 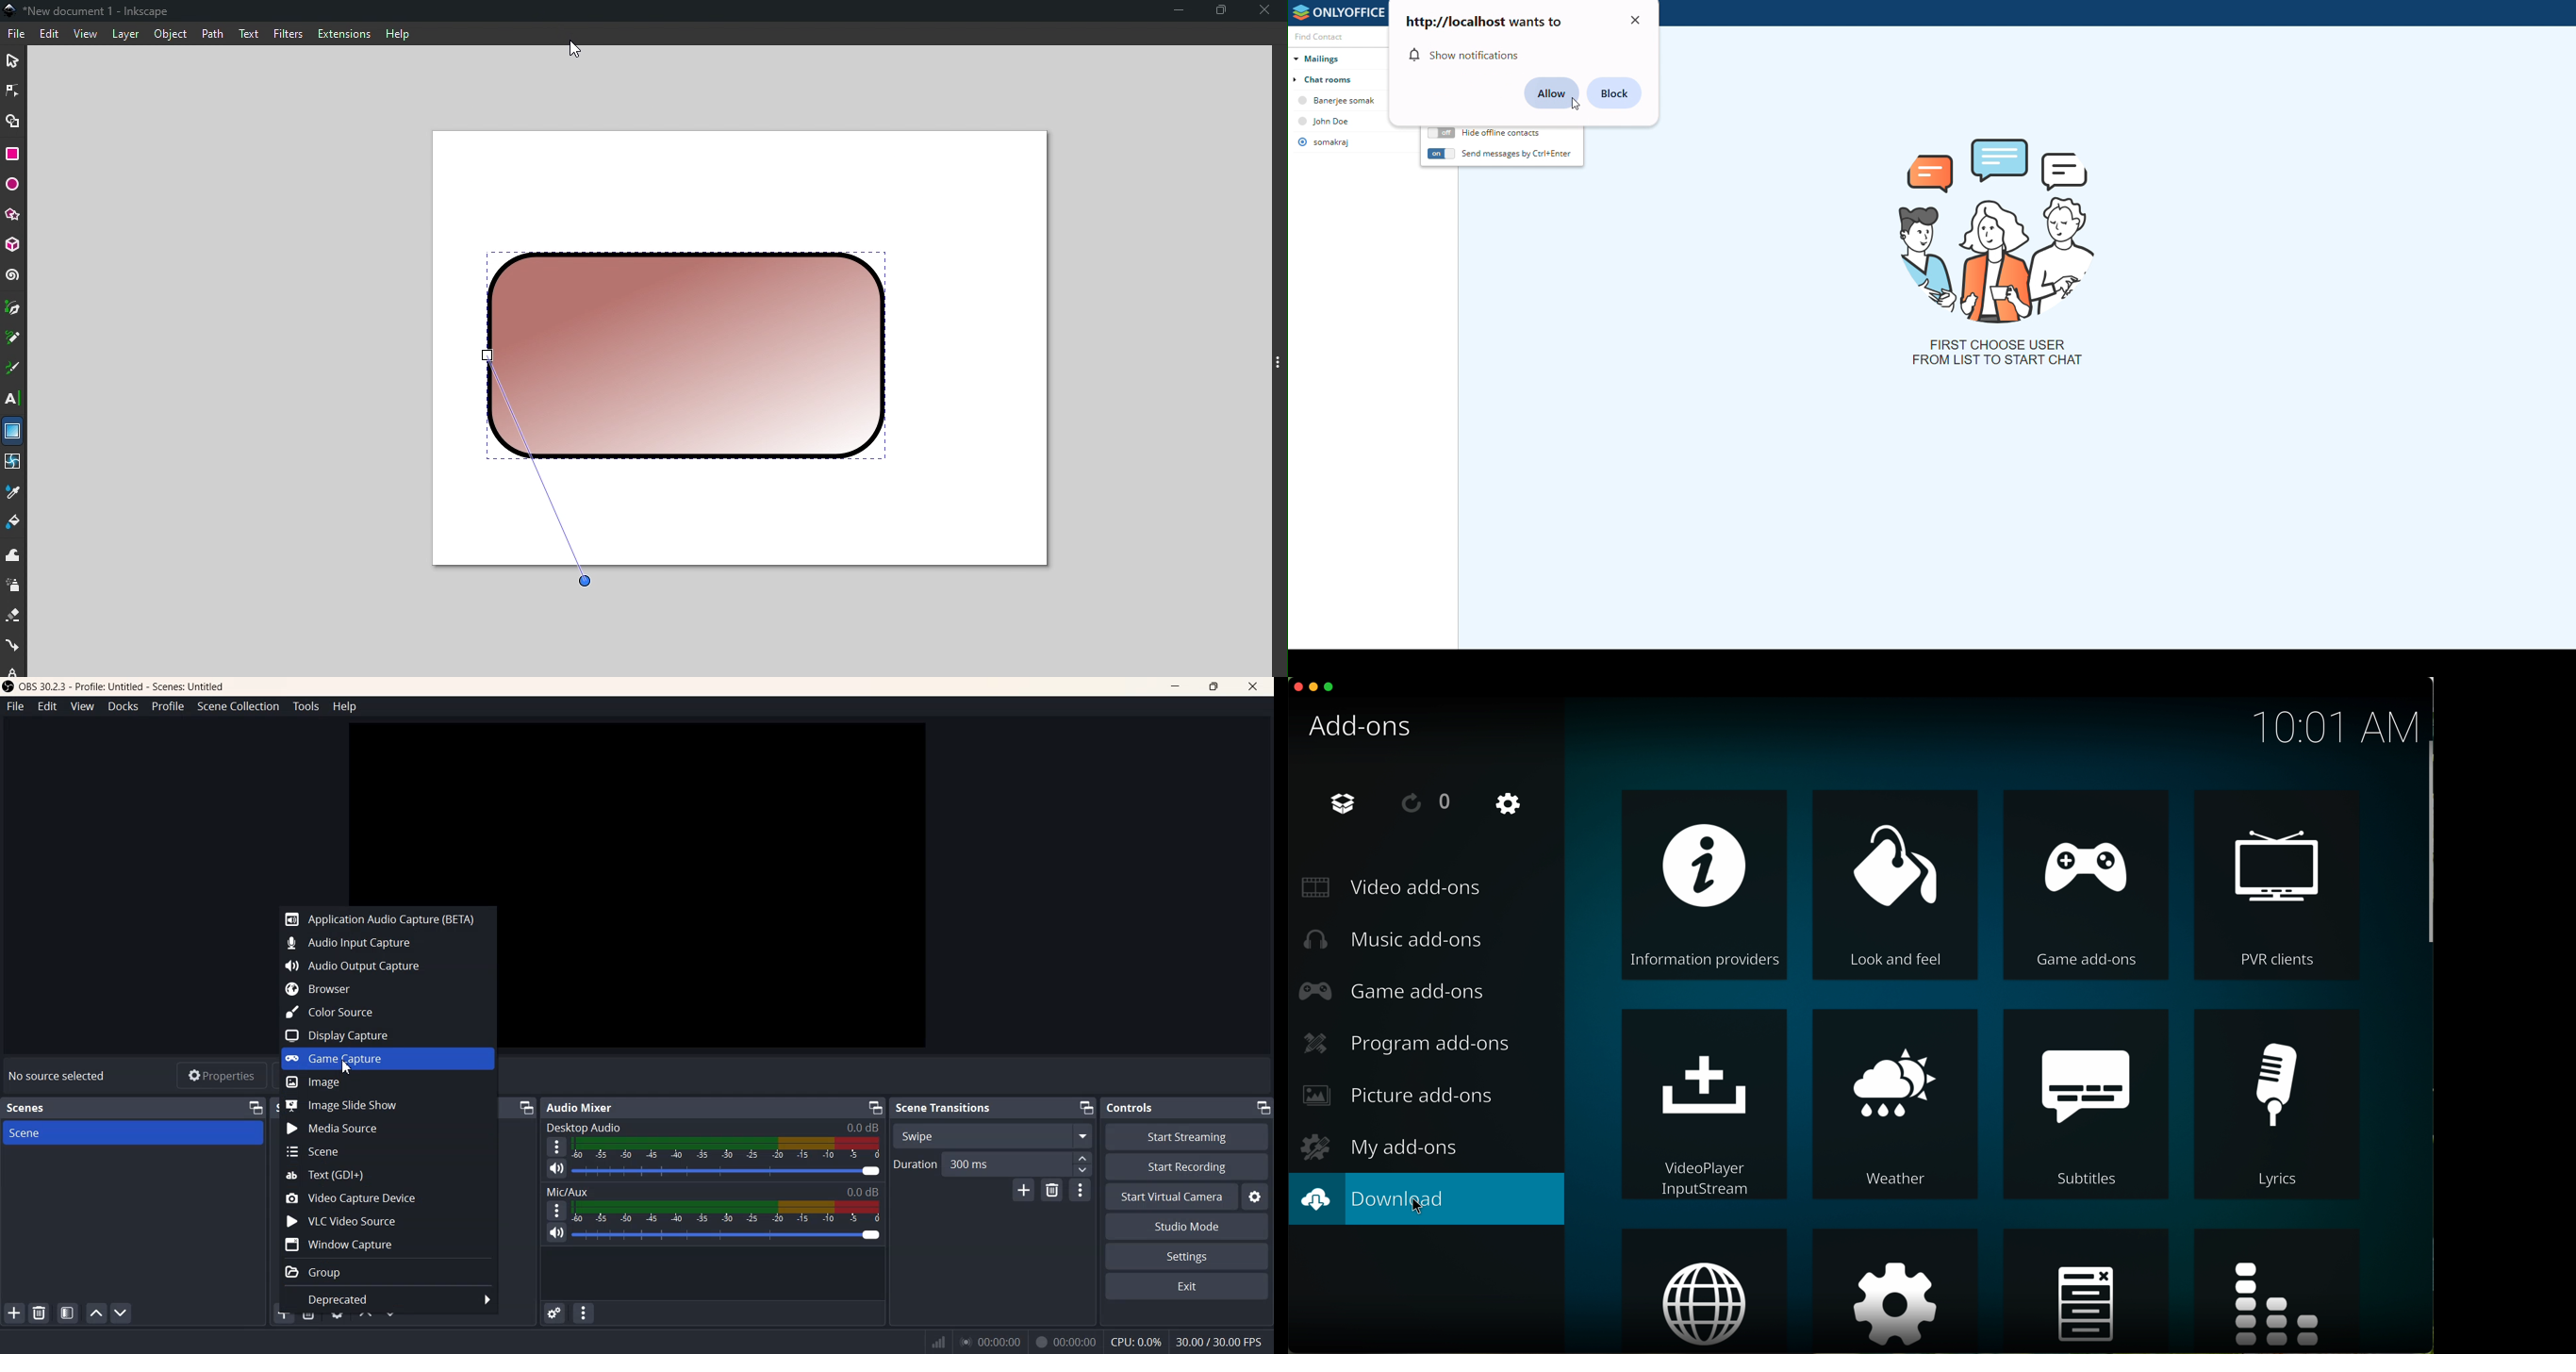 What do you see at coordinates (387, 1220) in the screenshot?
I see `VLC Video Source` at bounding box center [387, 1220].